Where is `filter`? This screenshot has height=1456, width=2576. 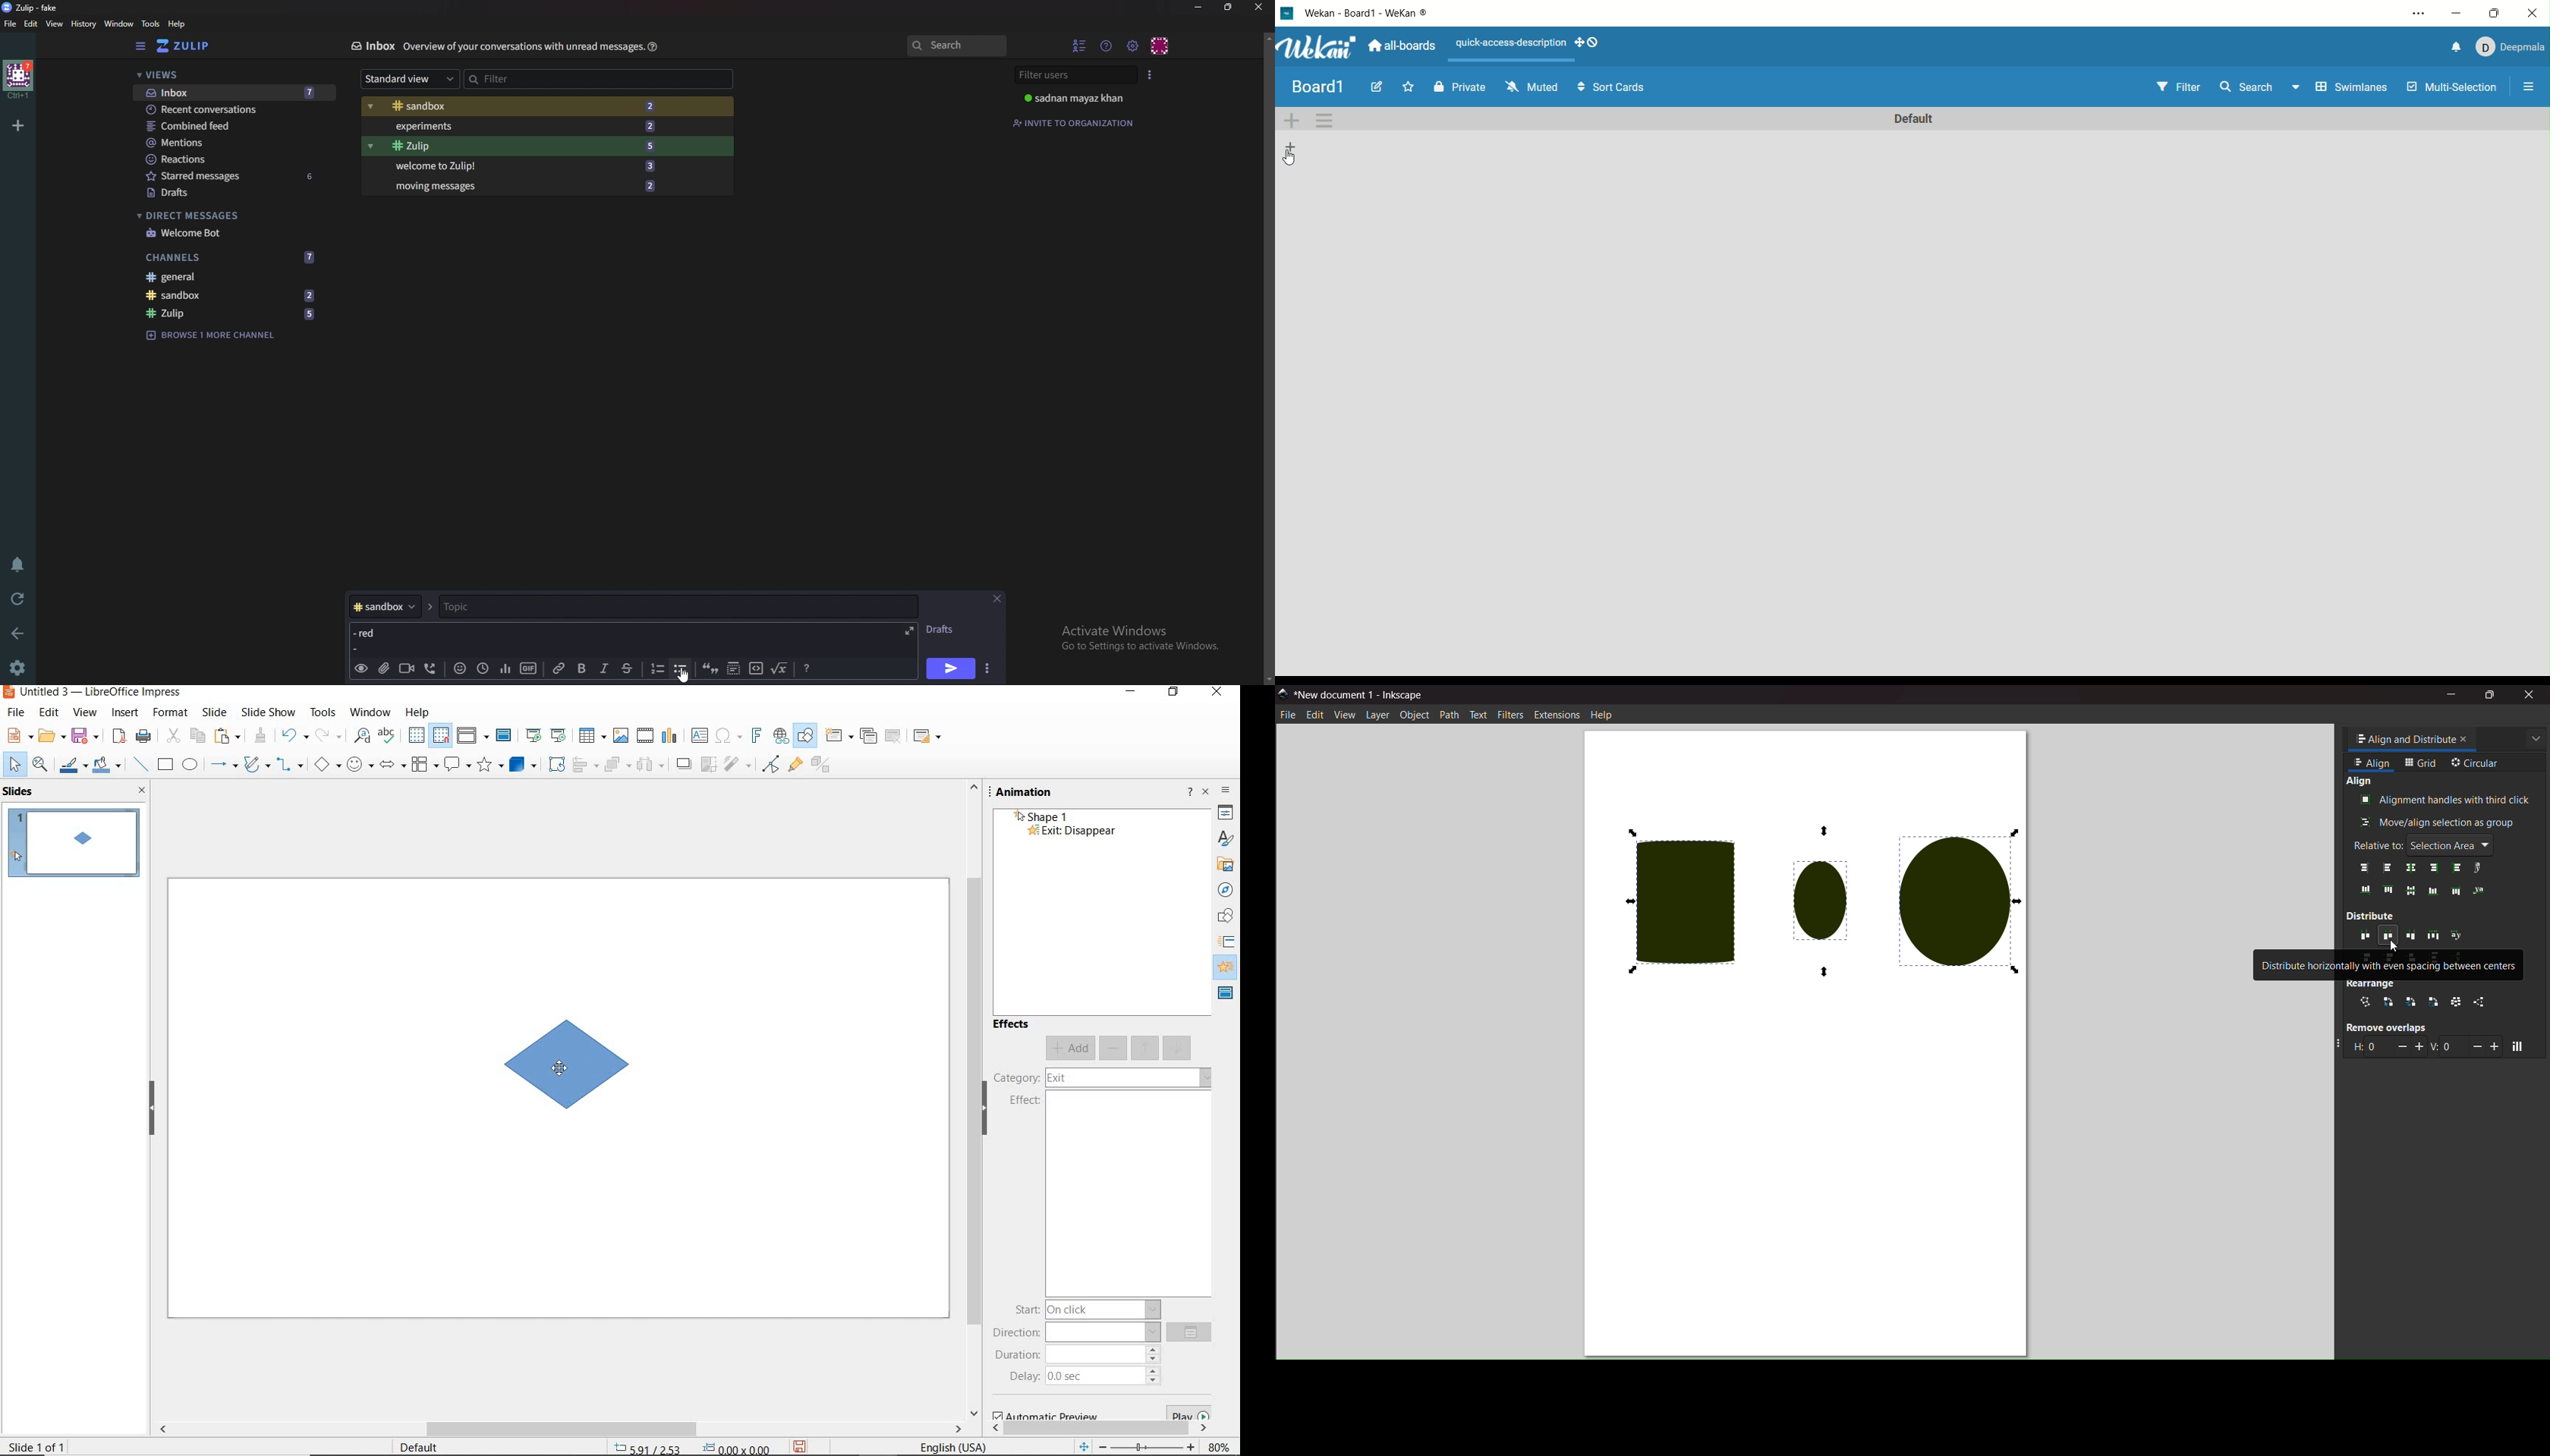 filter is located at coordinates (2178, 87).